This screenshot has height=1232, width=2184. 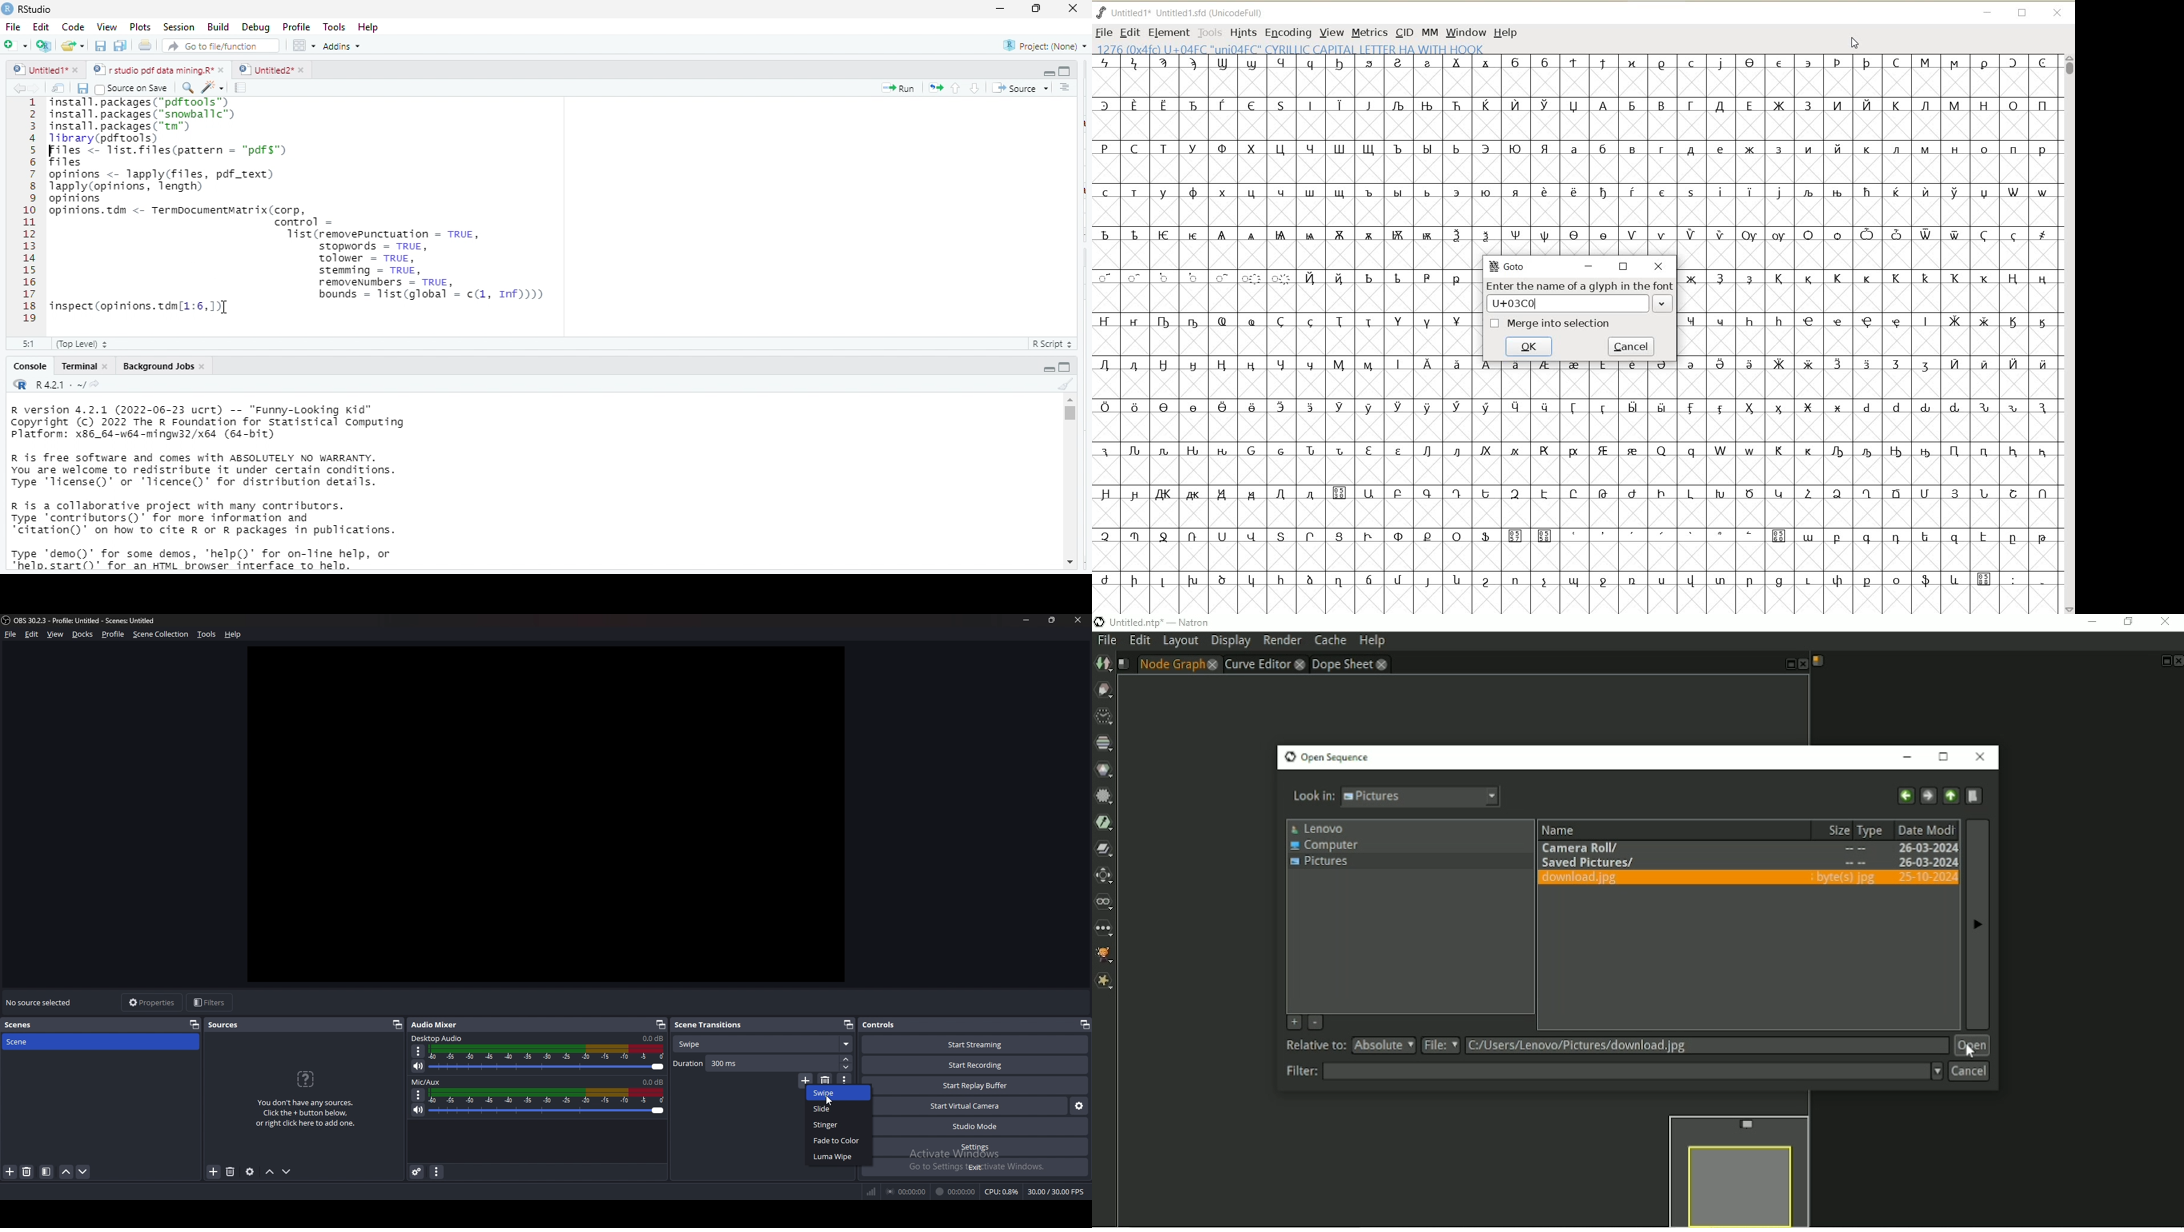 What do you see at coordinates (980, 1127) in the screenshot?
I see `studio mode` at bounding box center [980, 1127].